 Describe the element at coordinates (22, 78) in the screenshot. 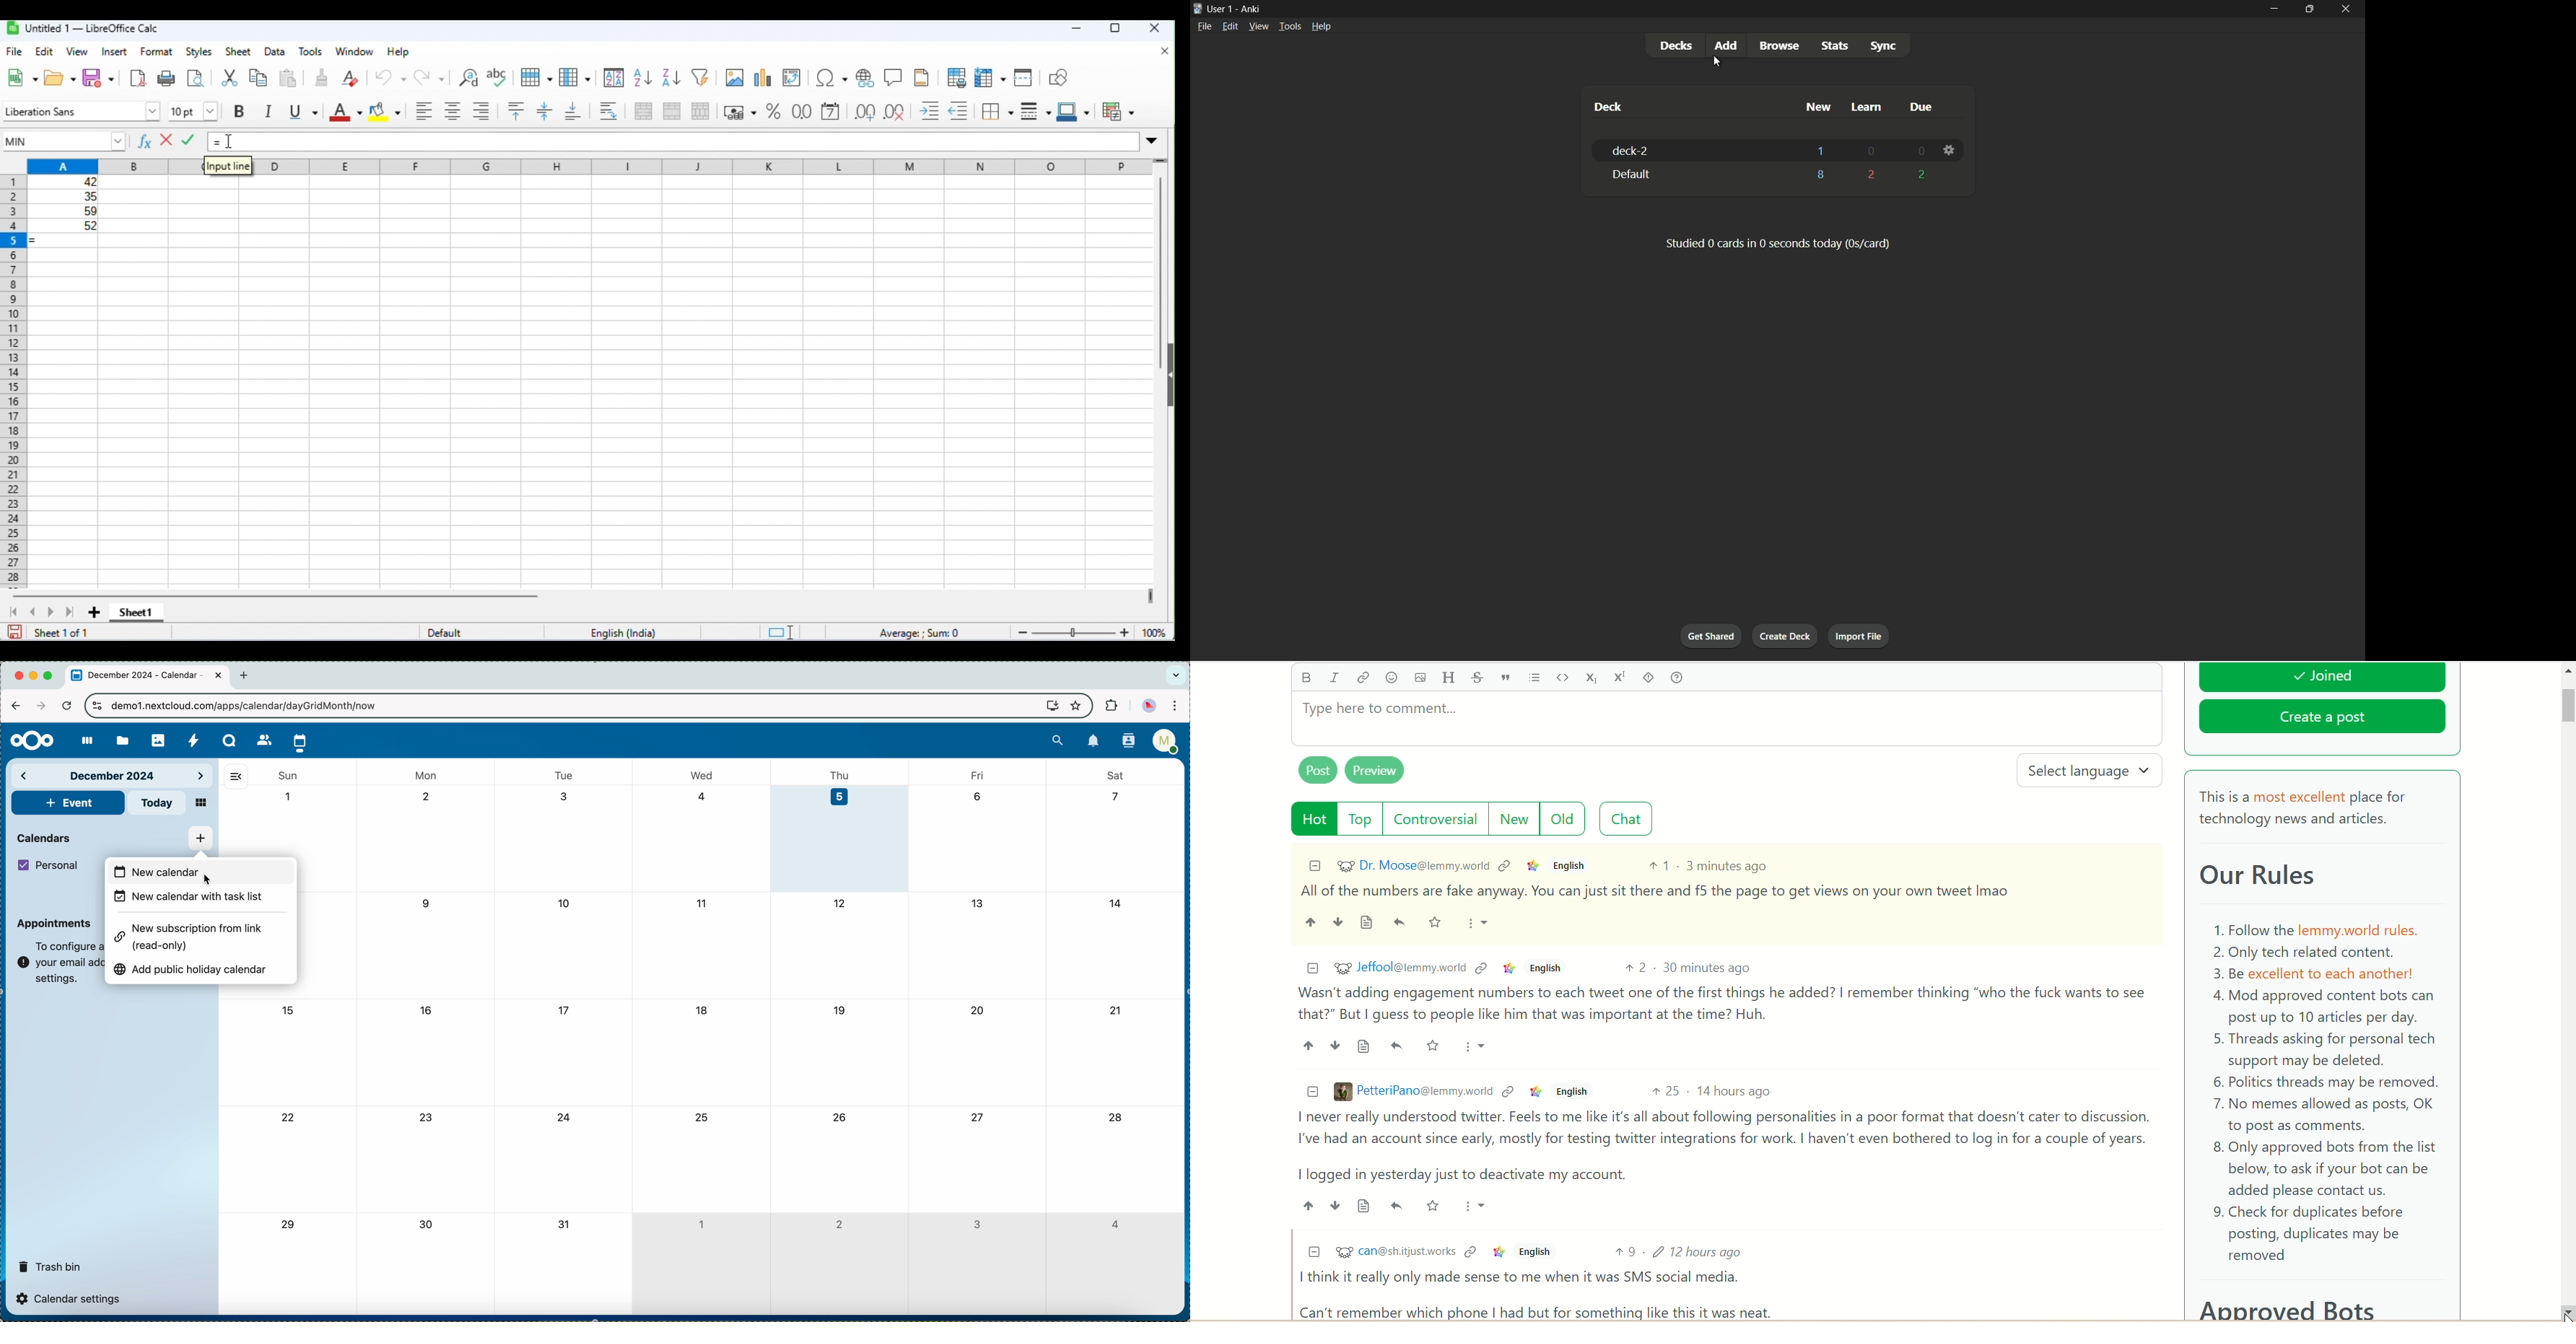

I see `new` at that location.